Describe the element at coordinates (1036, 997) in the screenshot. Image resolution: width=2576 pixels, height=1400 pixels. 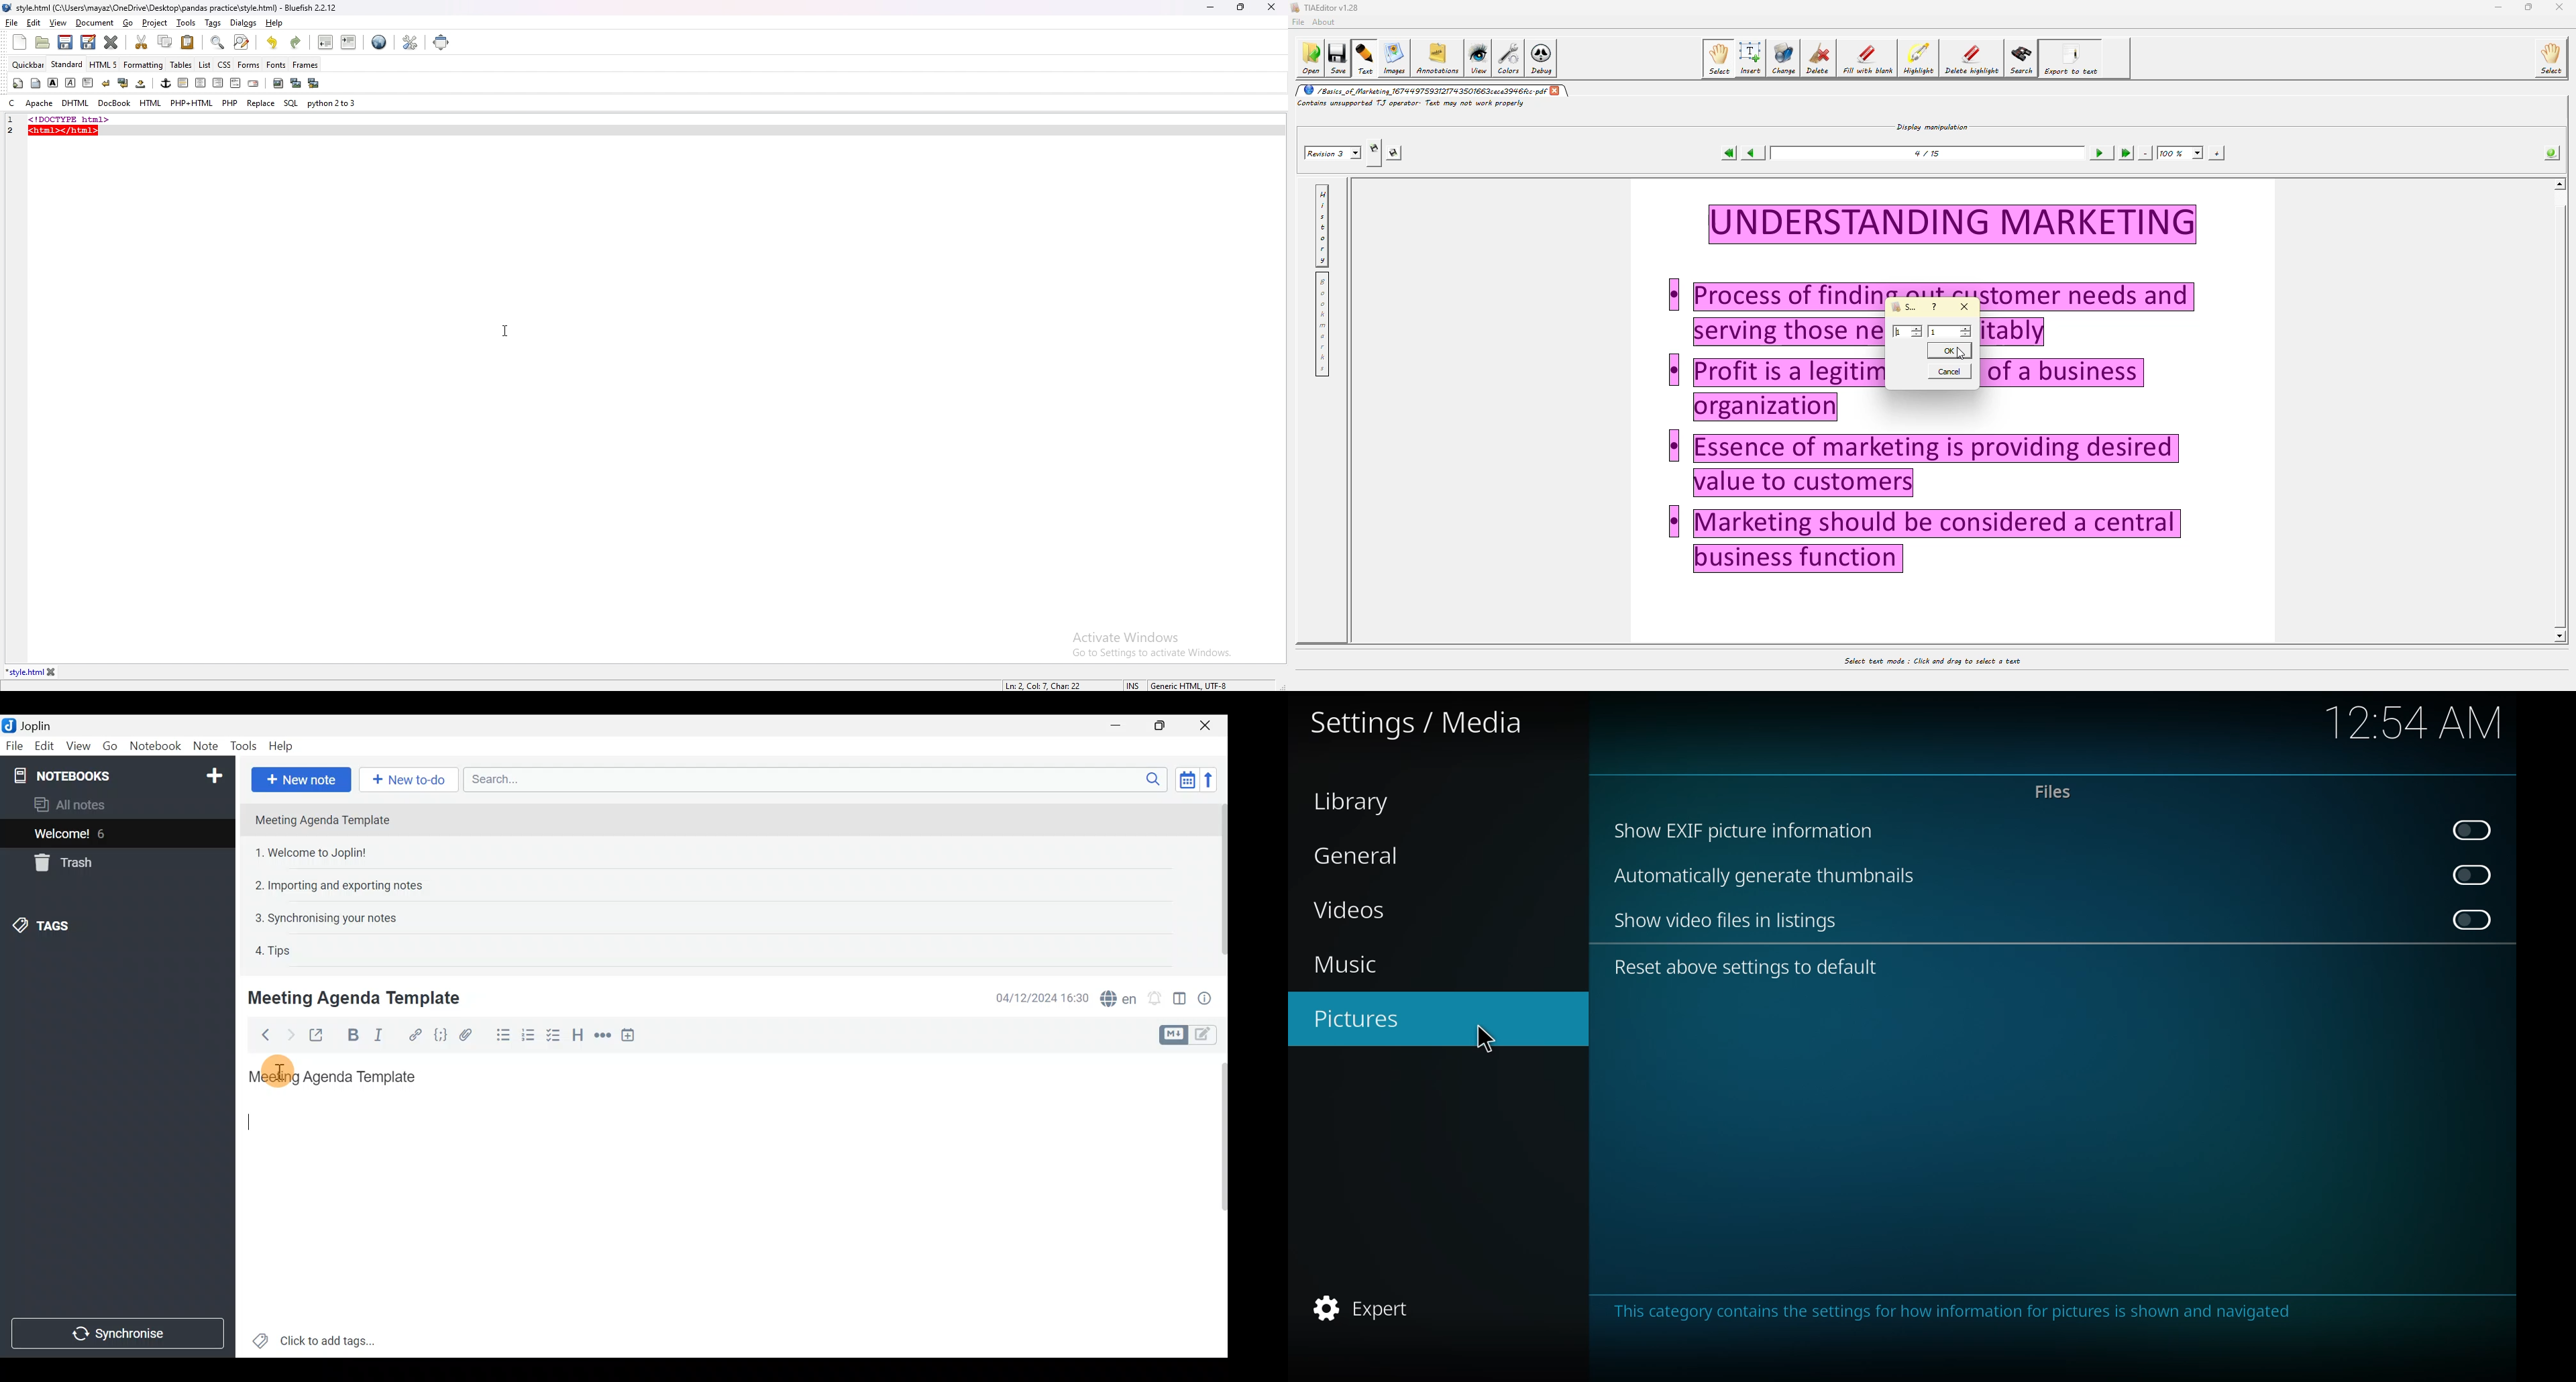
I see `04/12/2024 16:30` at that location.